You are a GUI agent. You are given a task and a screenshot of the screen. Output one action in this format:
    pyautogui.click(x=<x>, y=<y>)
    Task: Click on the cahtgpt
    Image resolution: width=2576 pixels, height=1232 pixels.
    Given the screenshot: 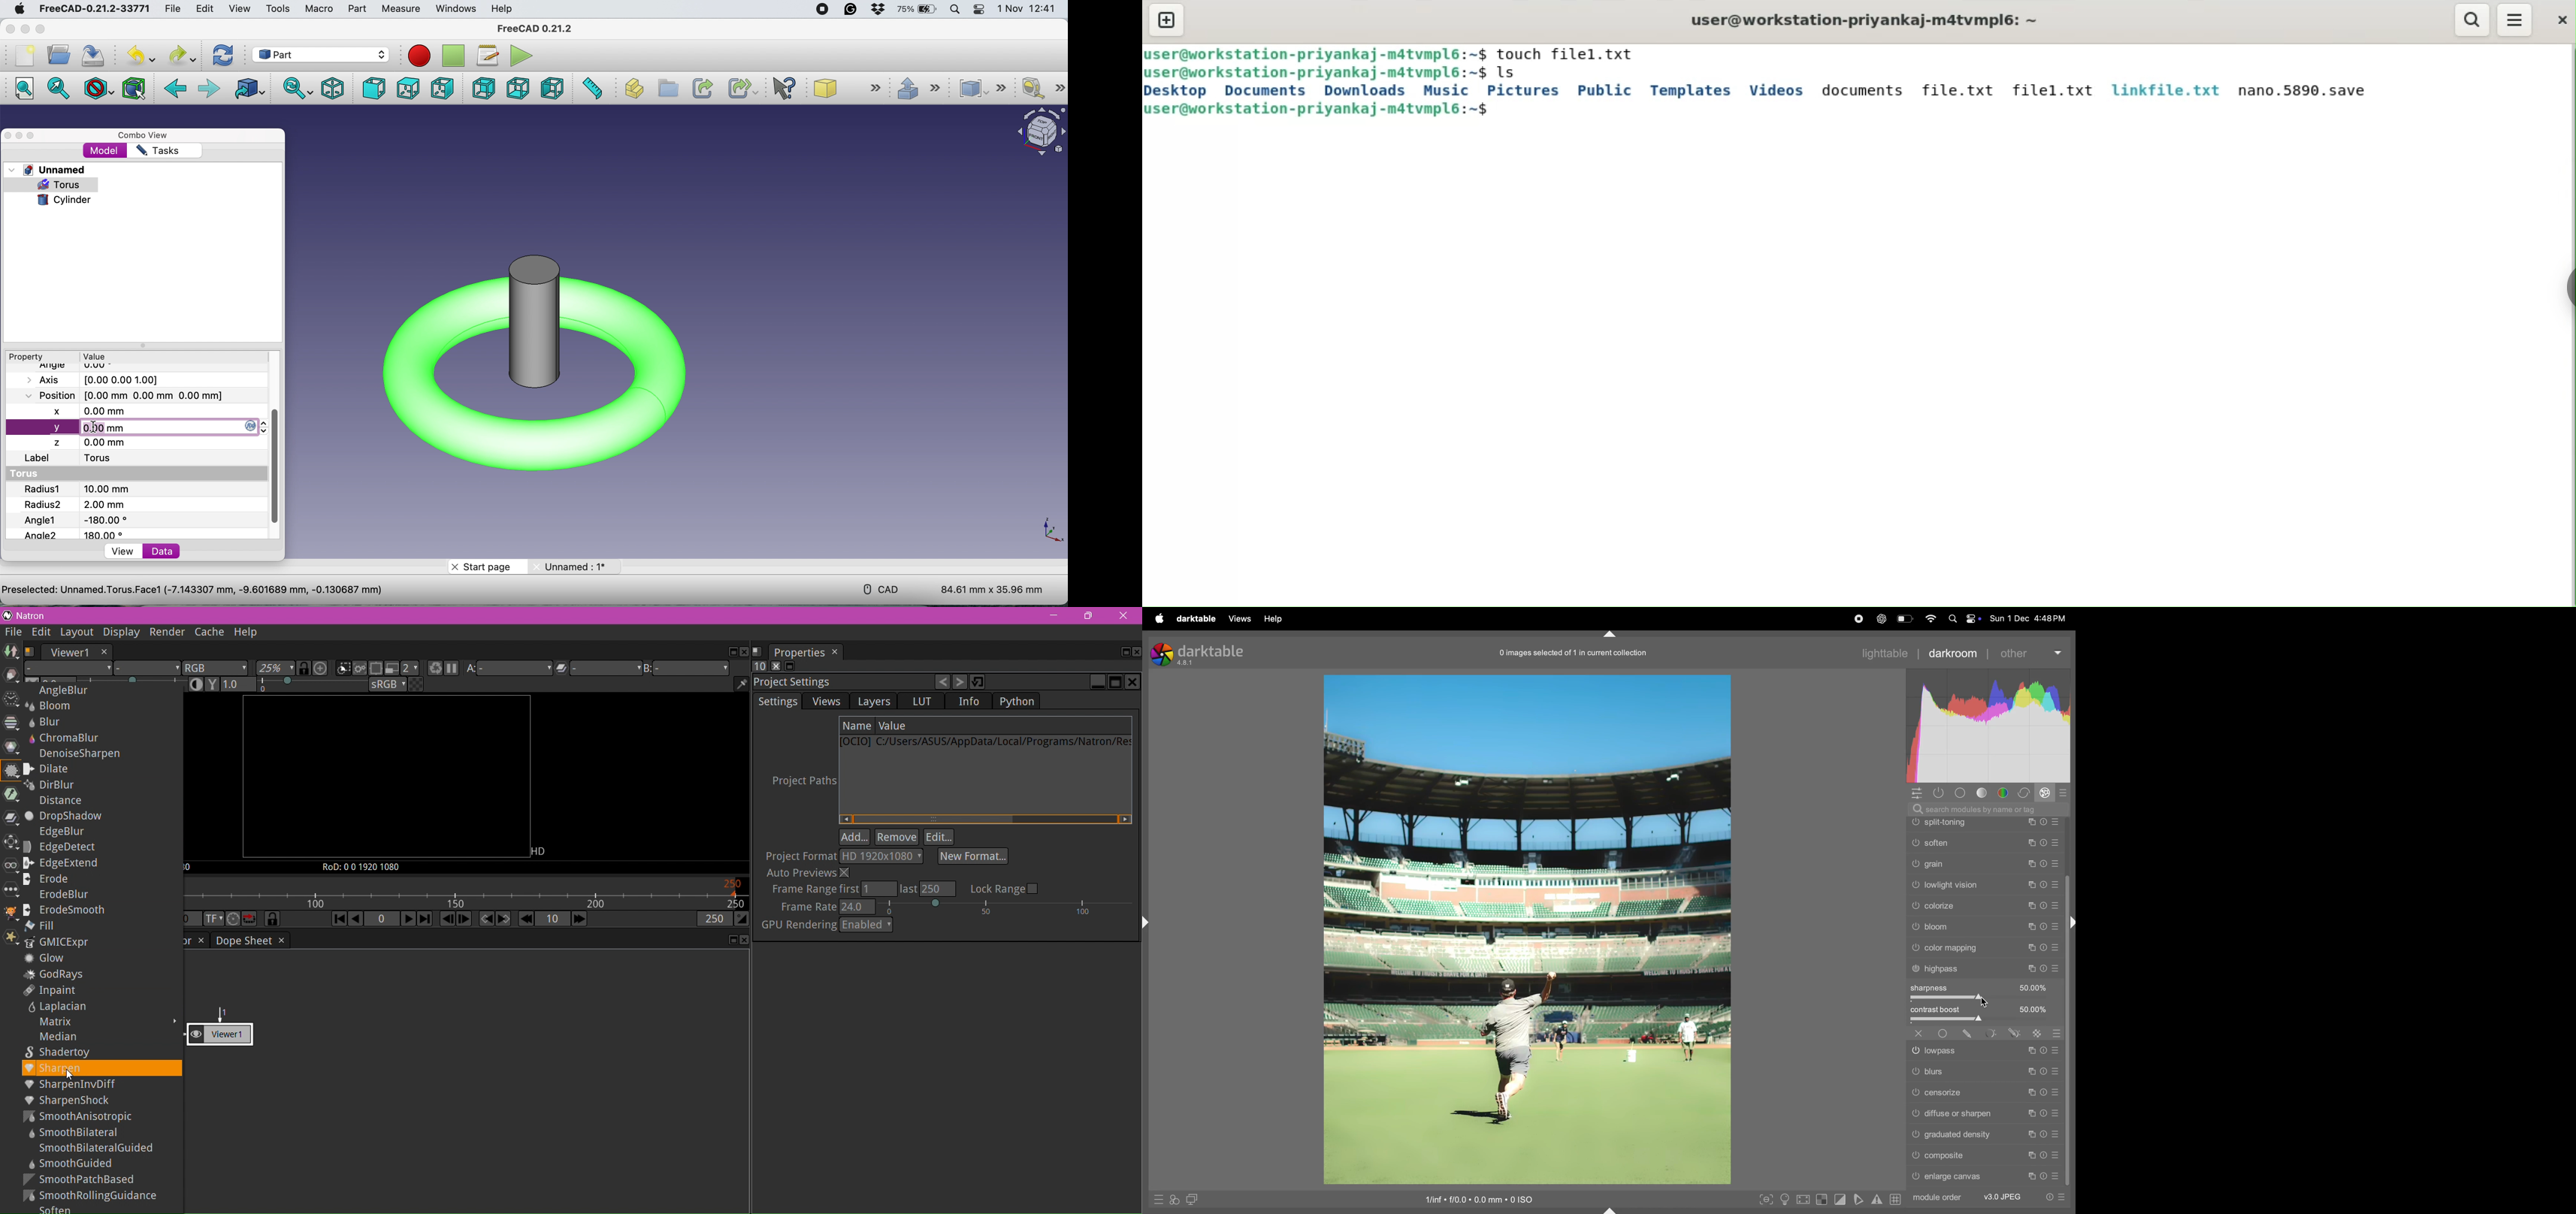 What is the action you would take?
    pyautogui.click(x=1881, y=618)
    